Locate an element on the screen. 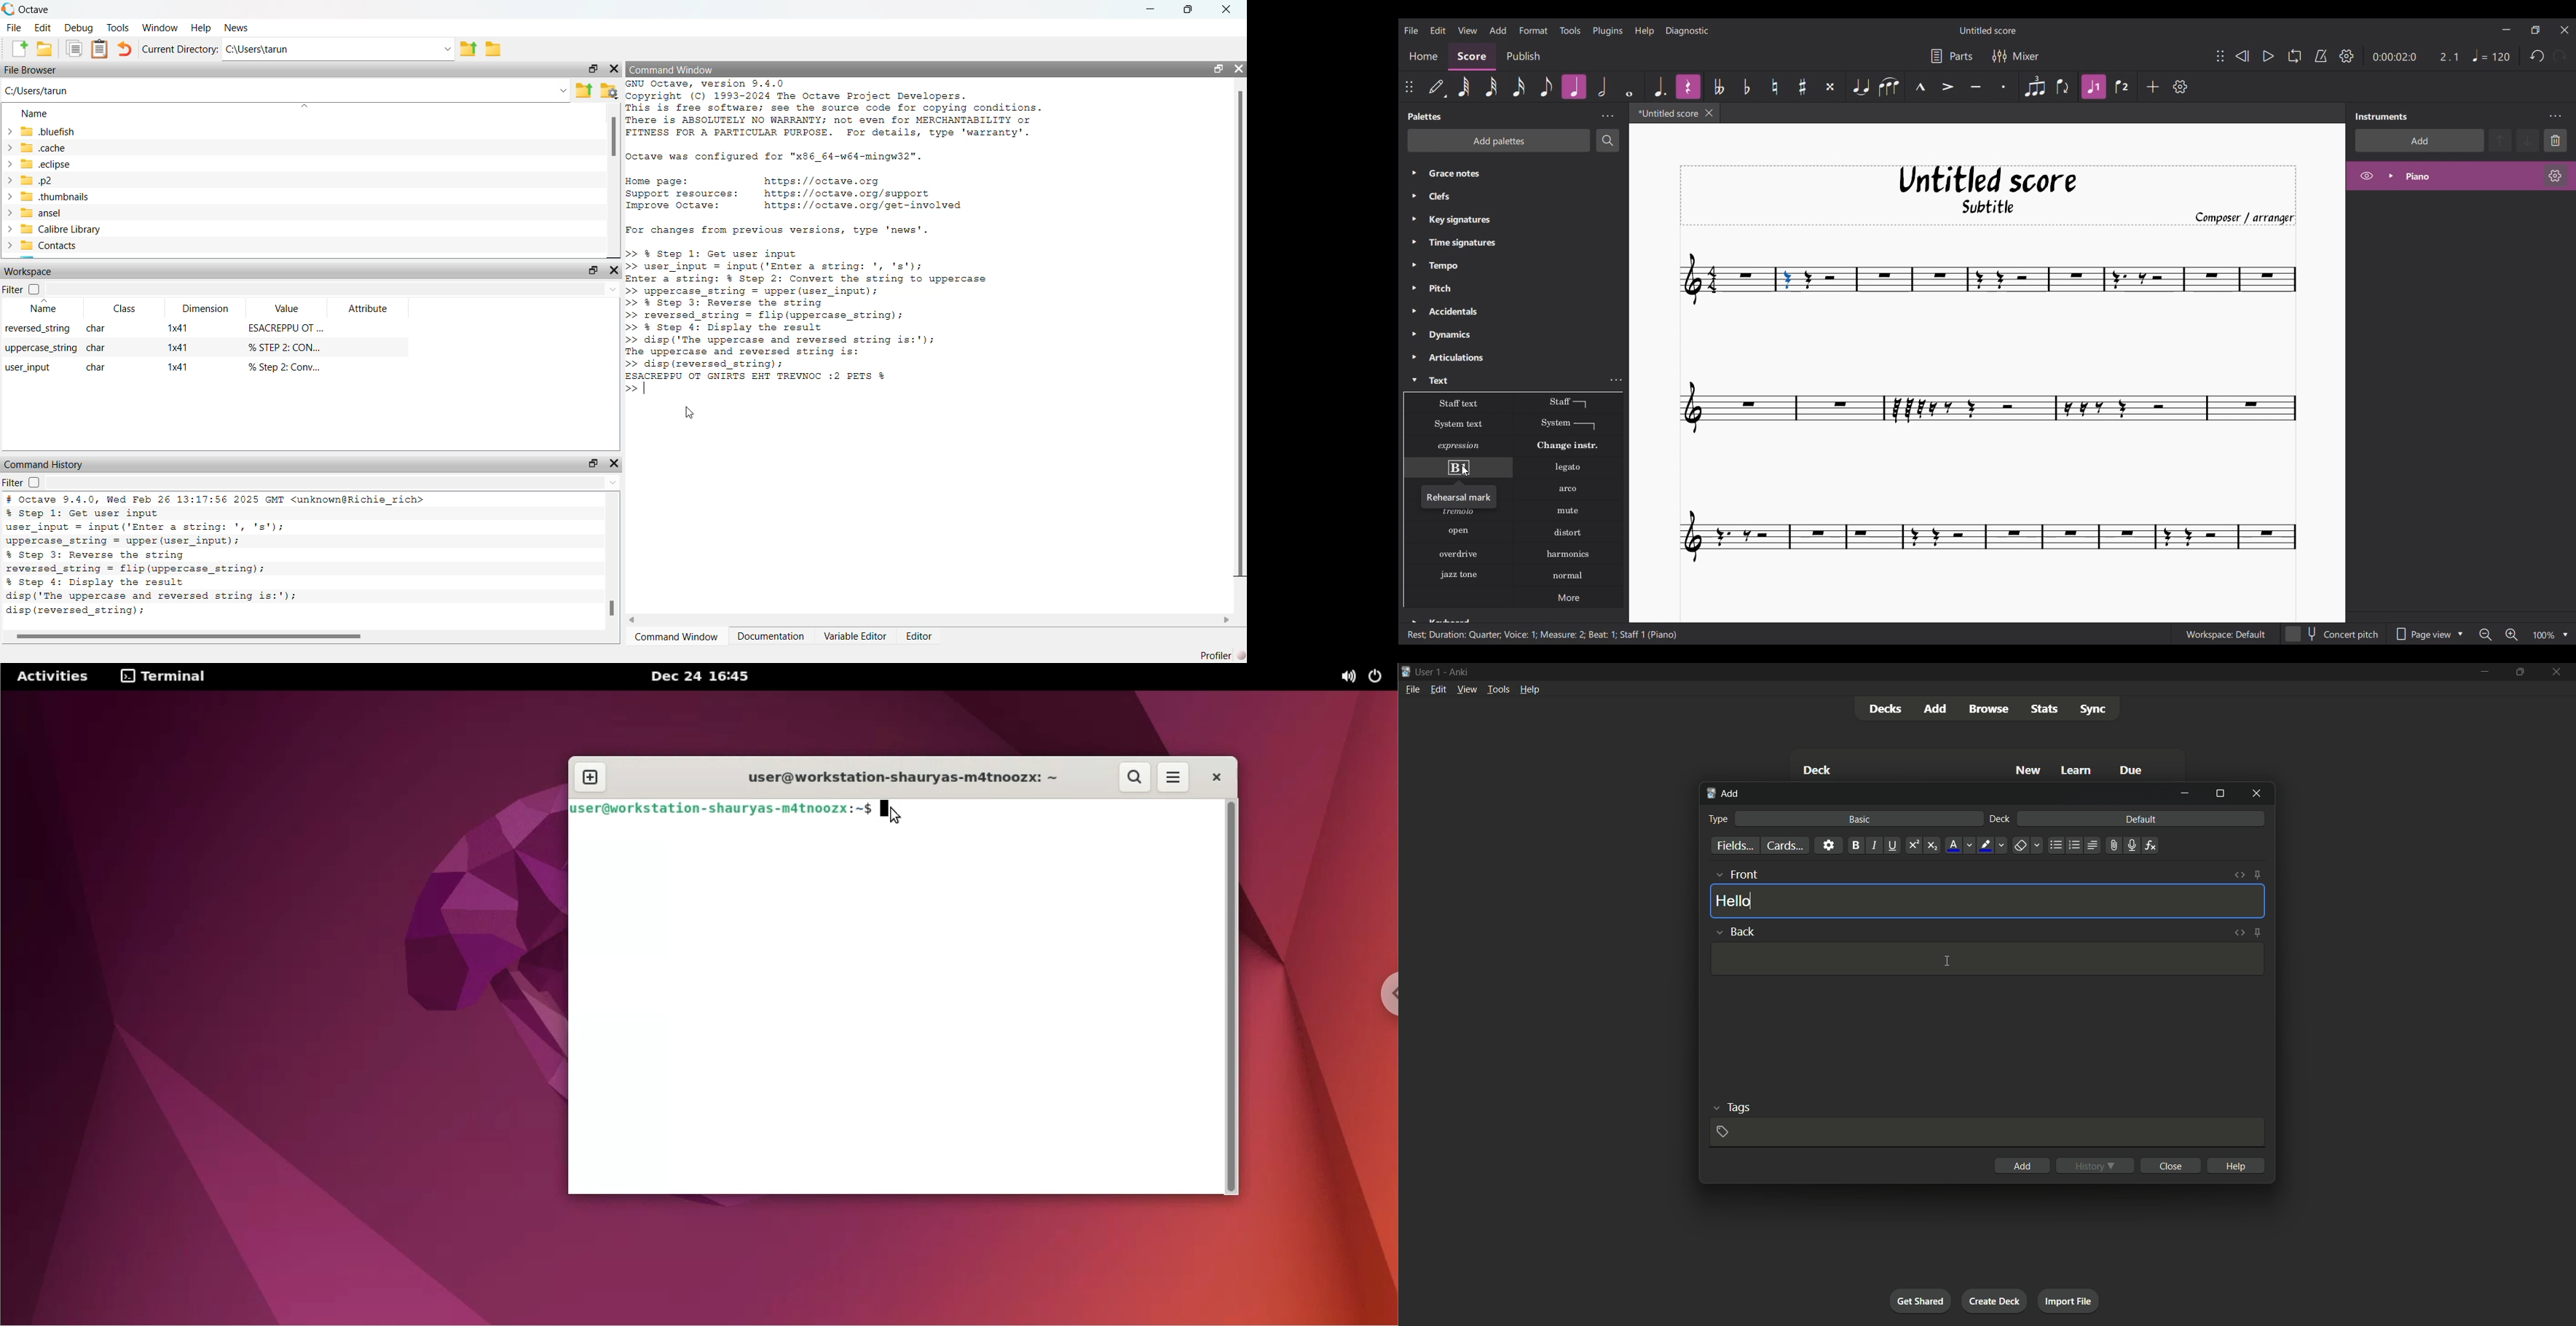 The image size is (2576, 1344). Metronome is located at coordinates (2321, 56).